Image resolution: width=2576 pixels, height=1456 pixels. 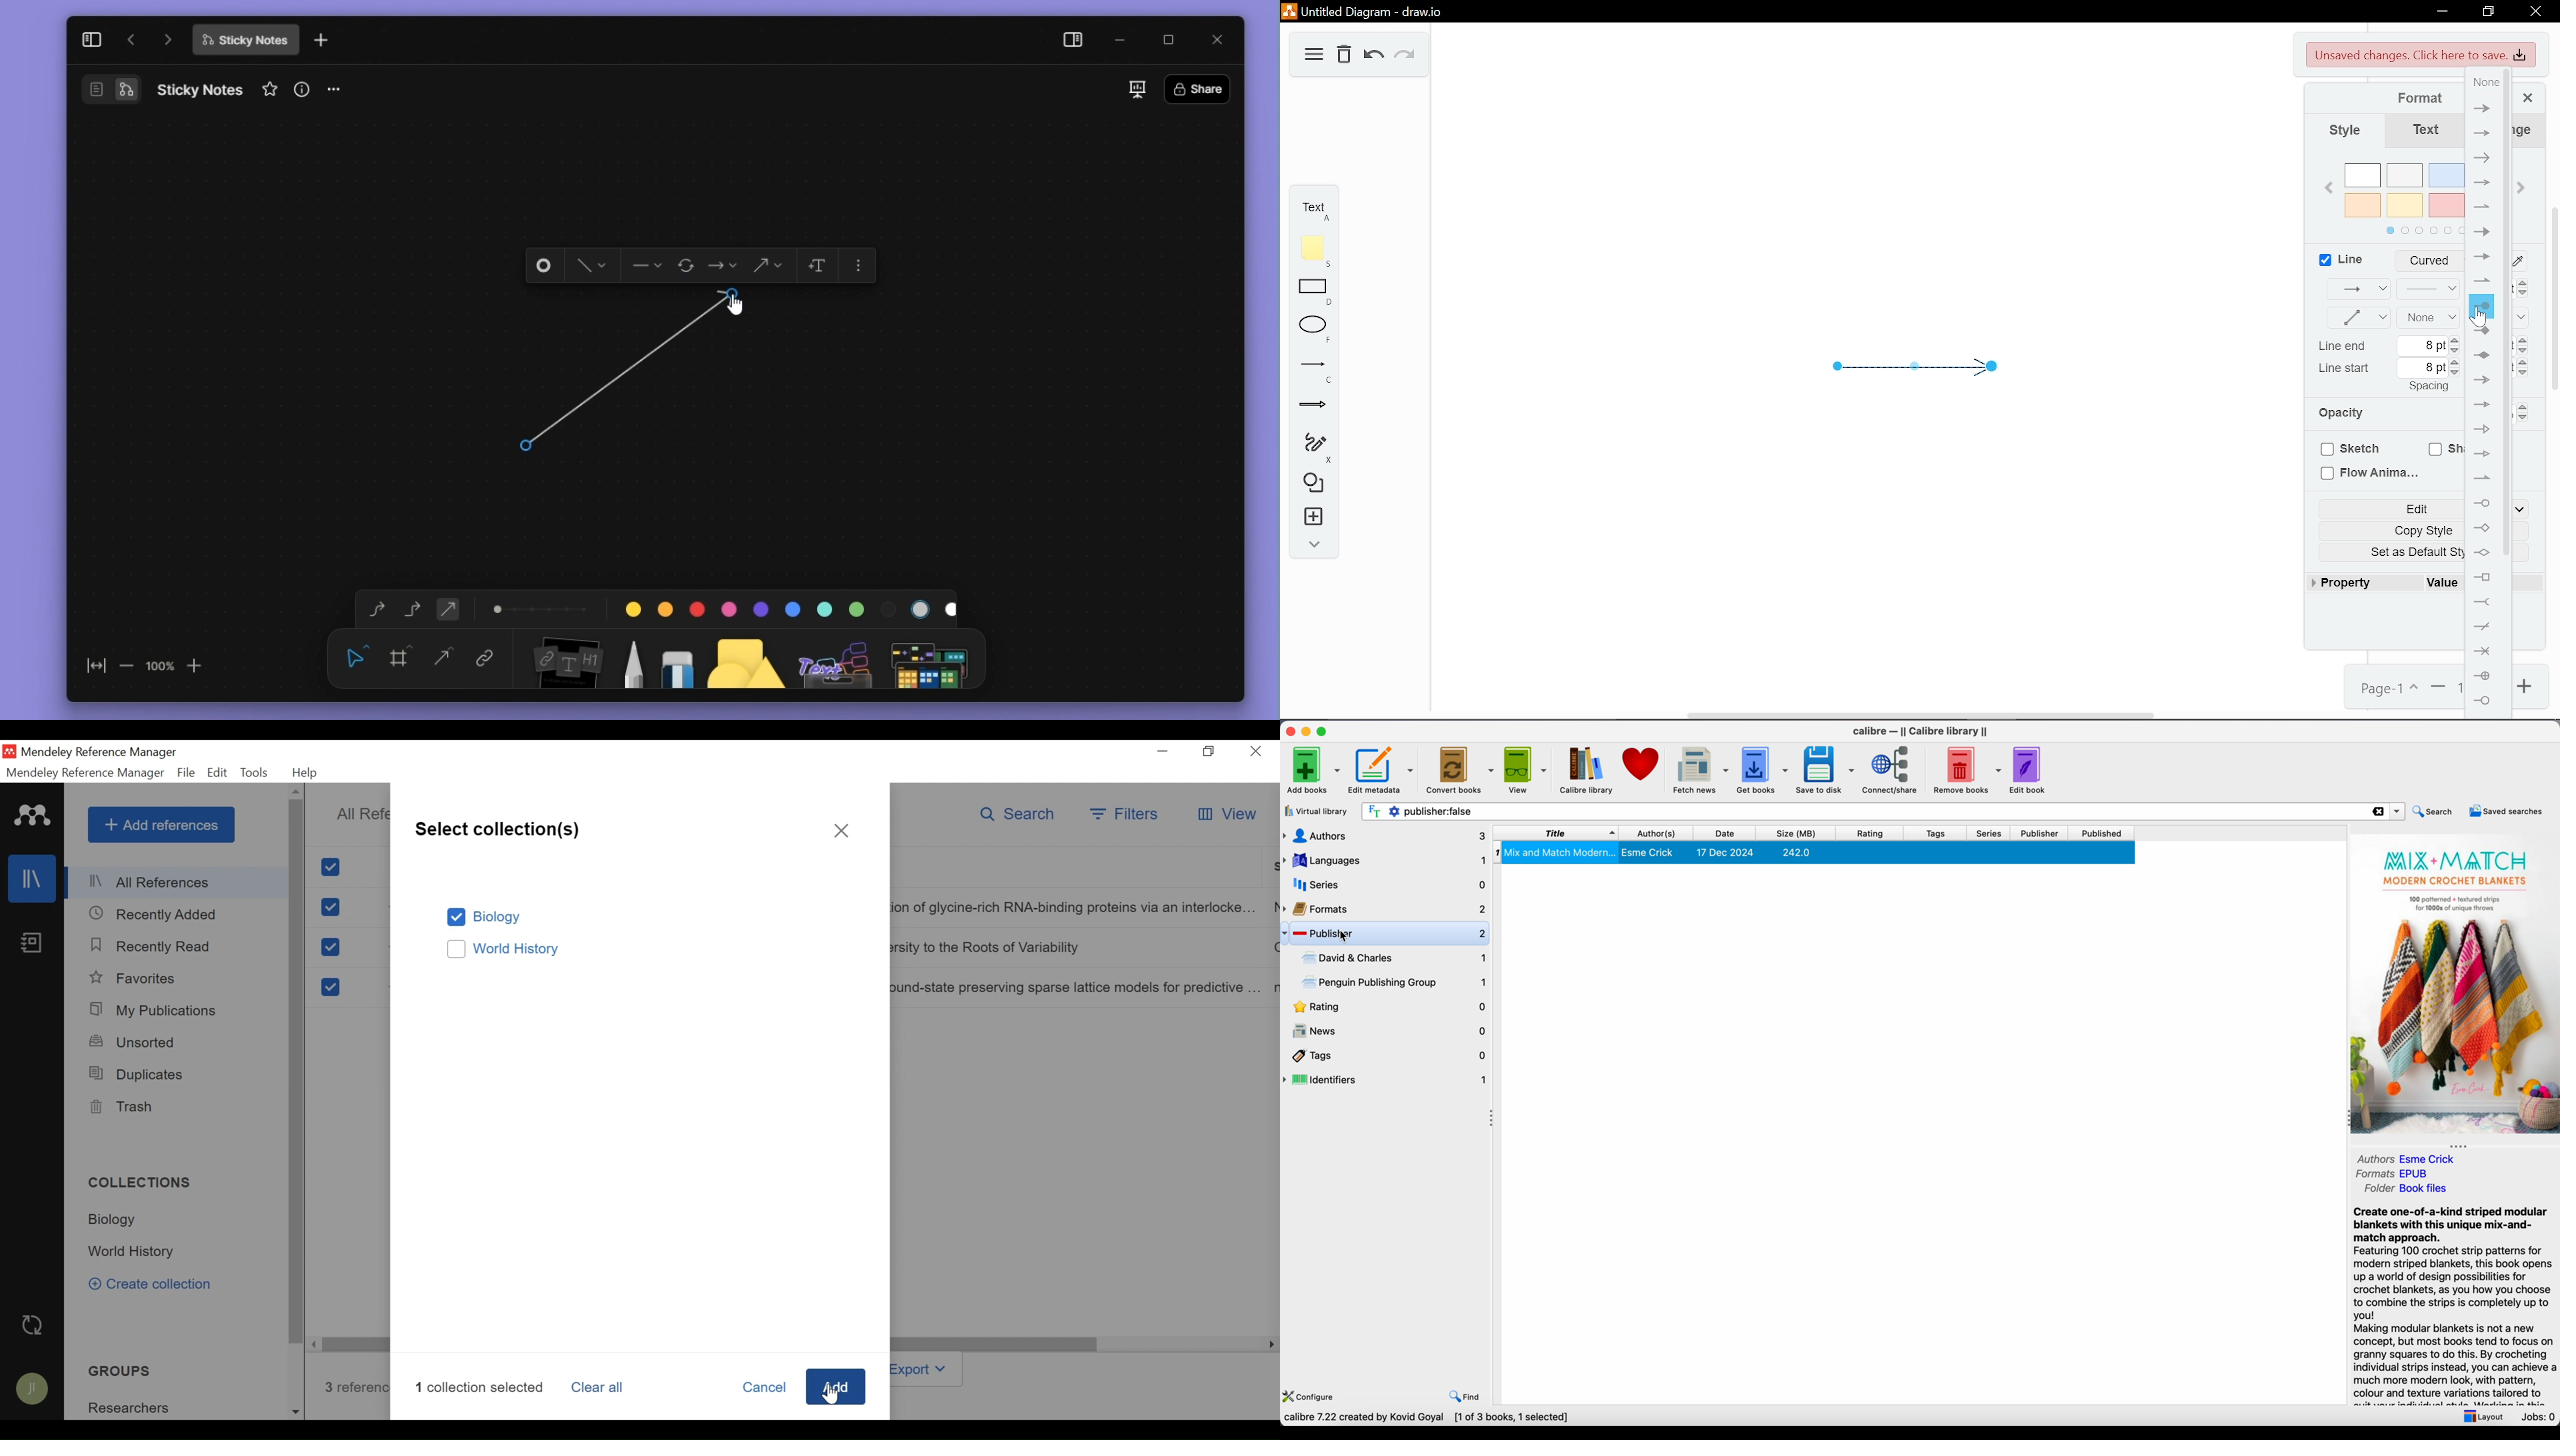 What do you see at coordinates (2440, 11) in the screenshot?
I see `Minimize` at bounding box center [2440, 11].